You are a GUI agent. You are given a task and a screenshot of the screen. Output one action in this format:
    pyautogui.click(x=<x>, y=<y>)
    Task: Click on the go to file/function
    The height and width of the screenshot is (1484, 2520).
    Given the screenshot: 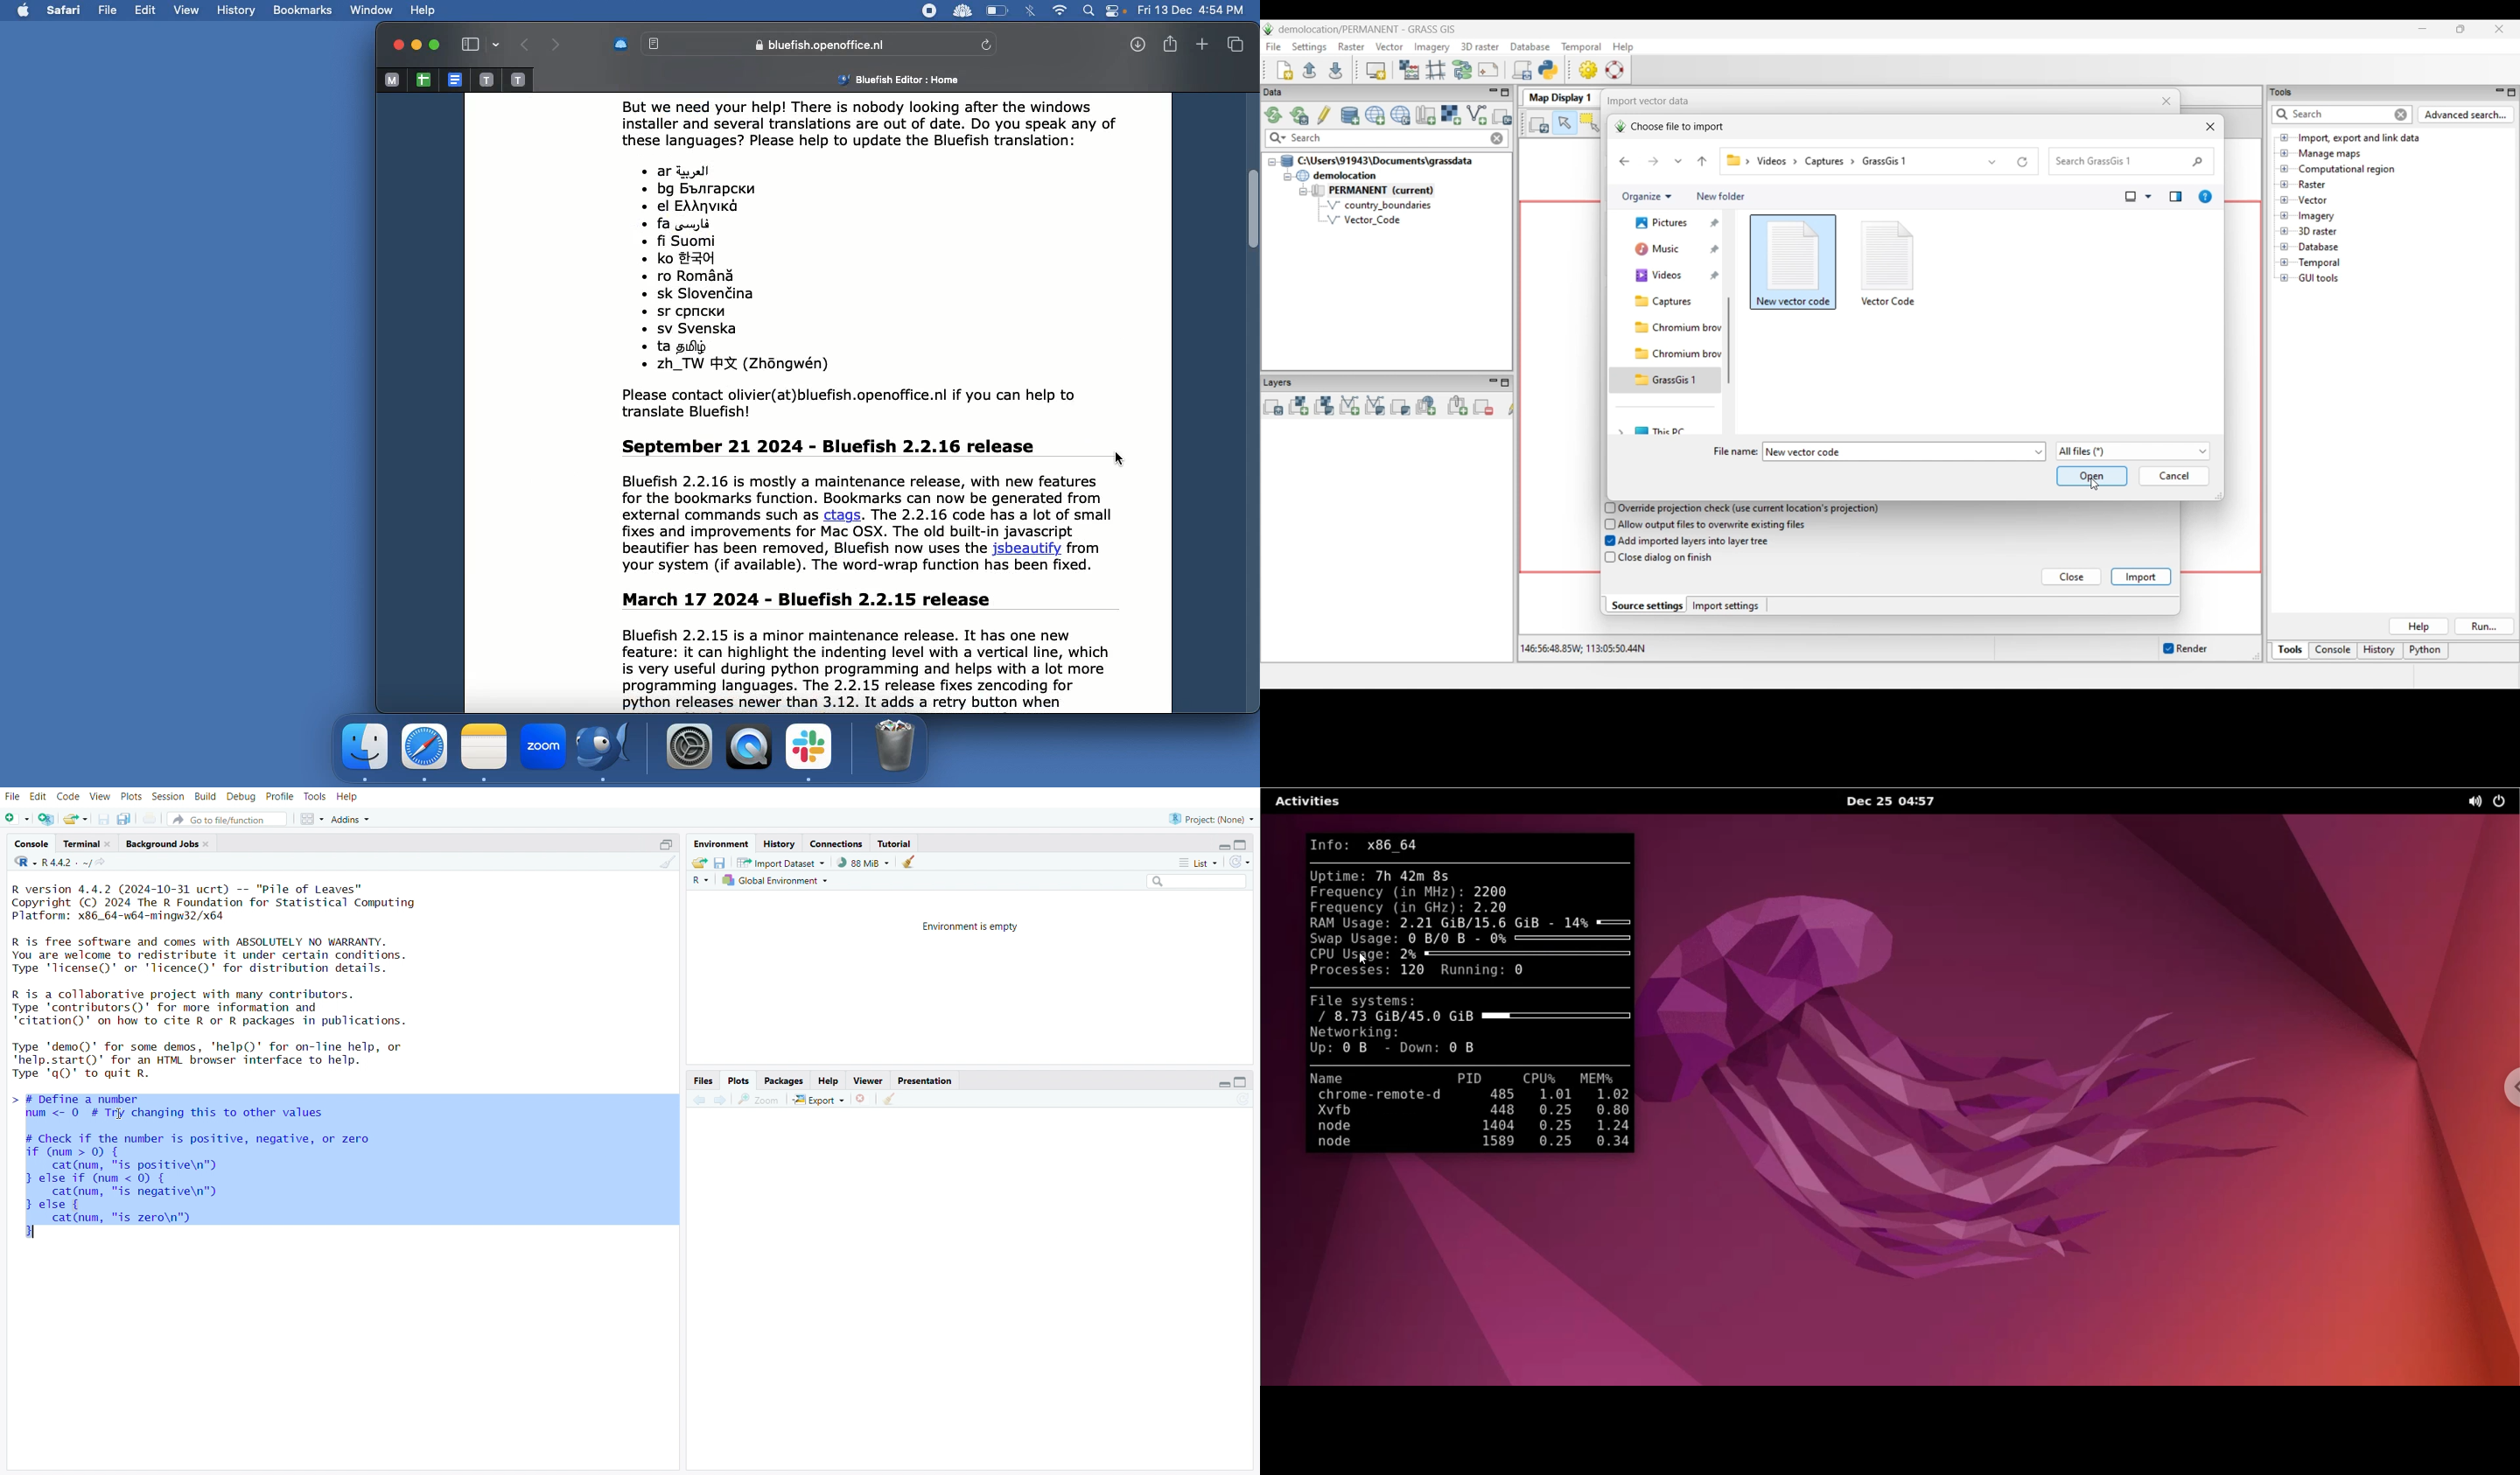 What is the action you would take?
    pyautogui.click(x=230, y=821)
    